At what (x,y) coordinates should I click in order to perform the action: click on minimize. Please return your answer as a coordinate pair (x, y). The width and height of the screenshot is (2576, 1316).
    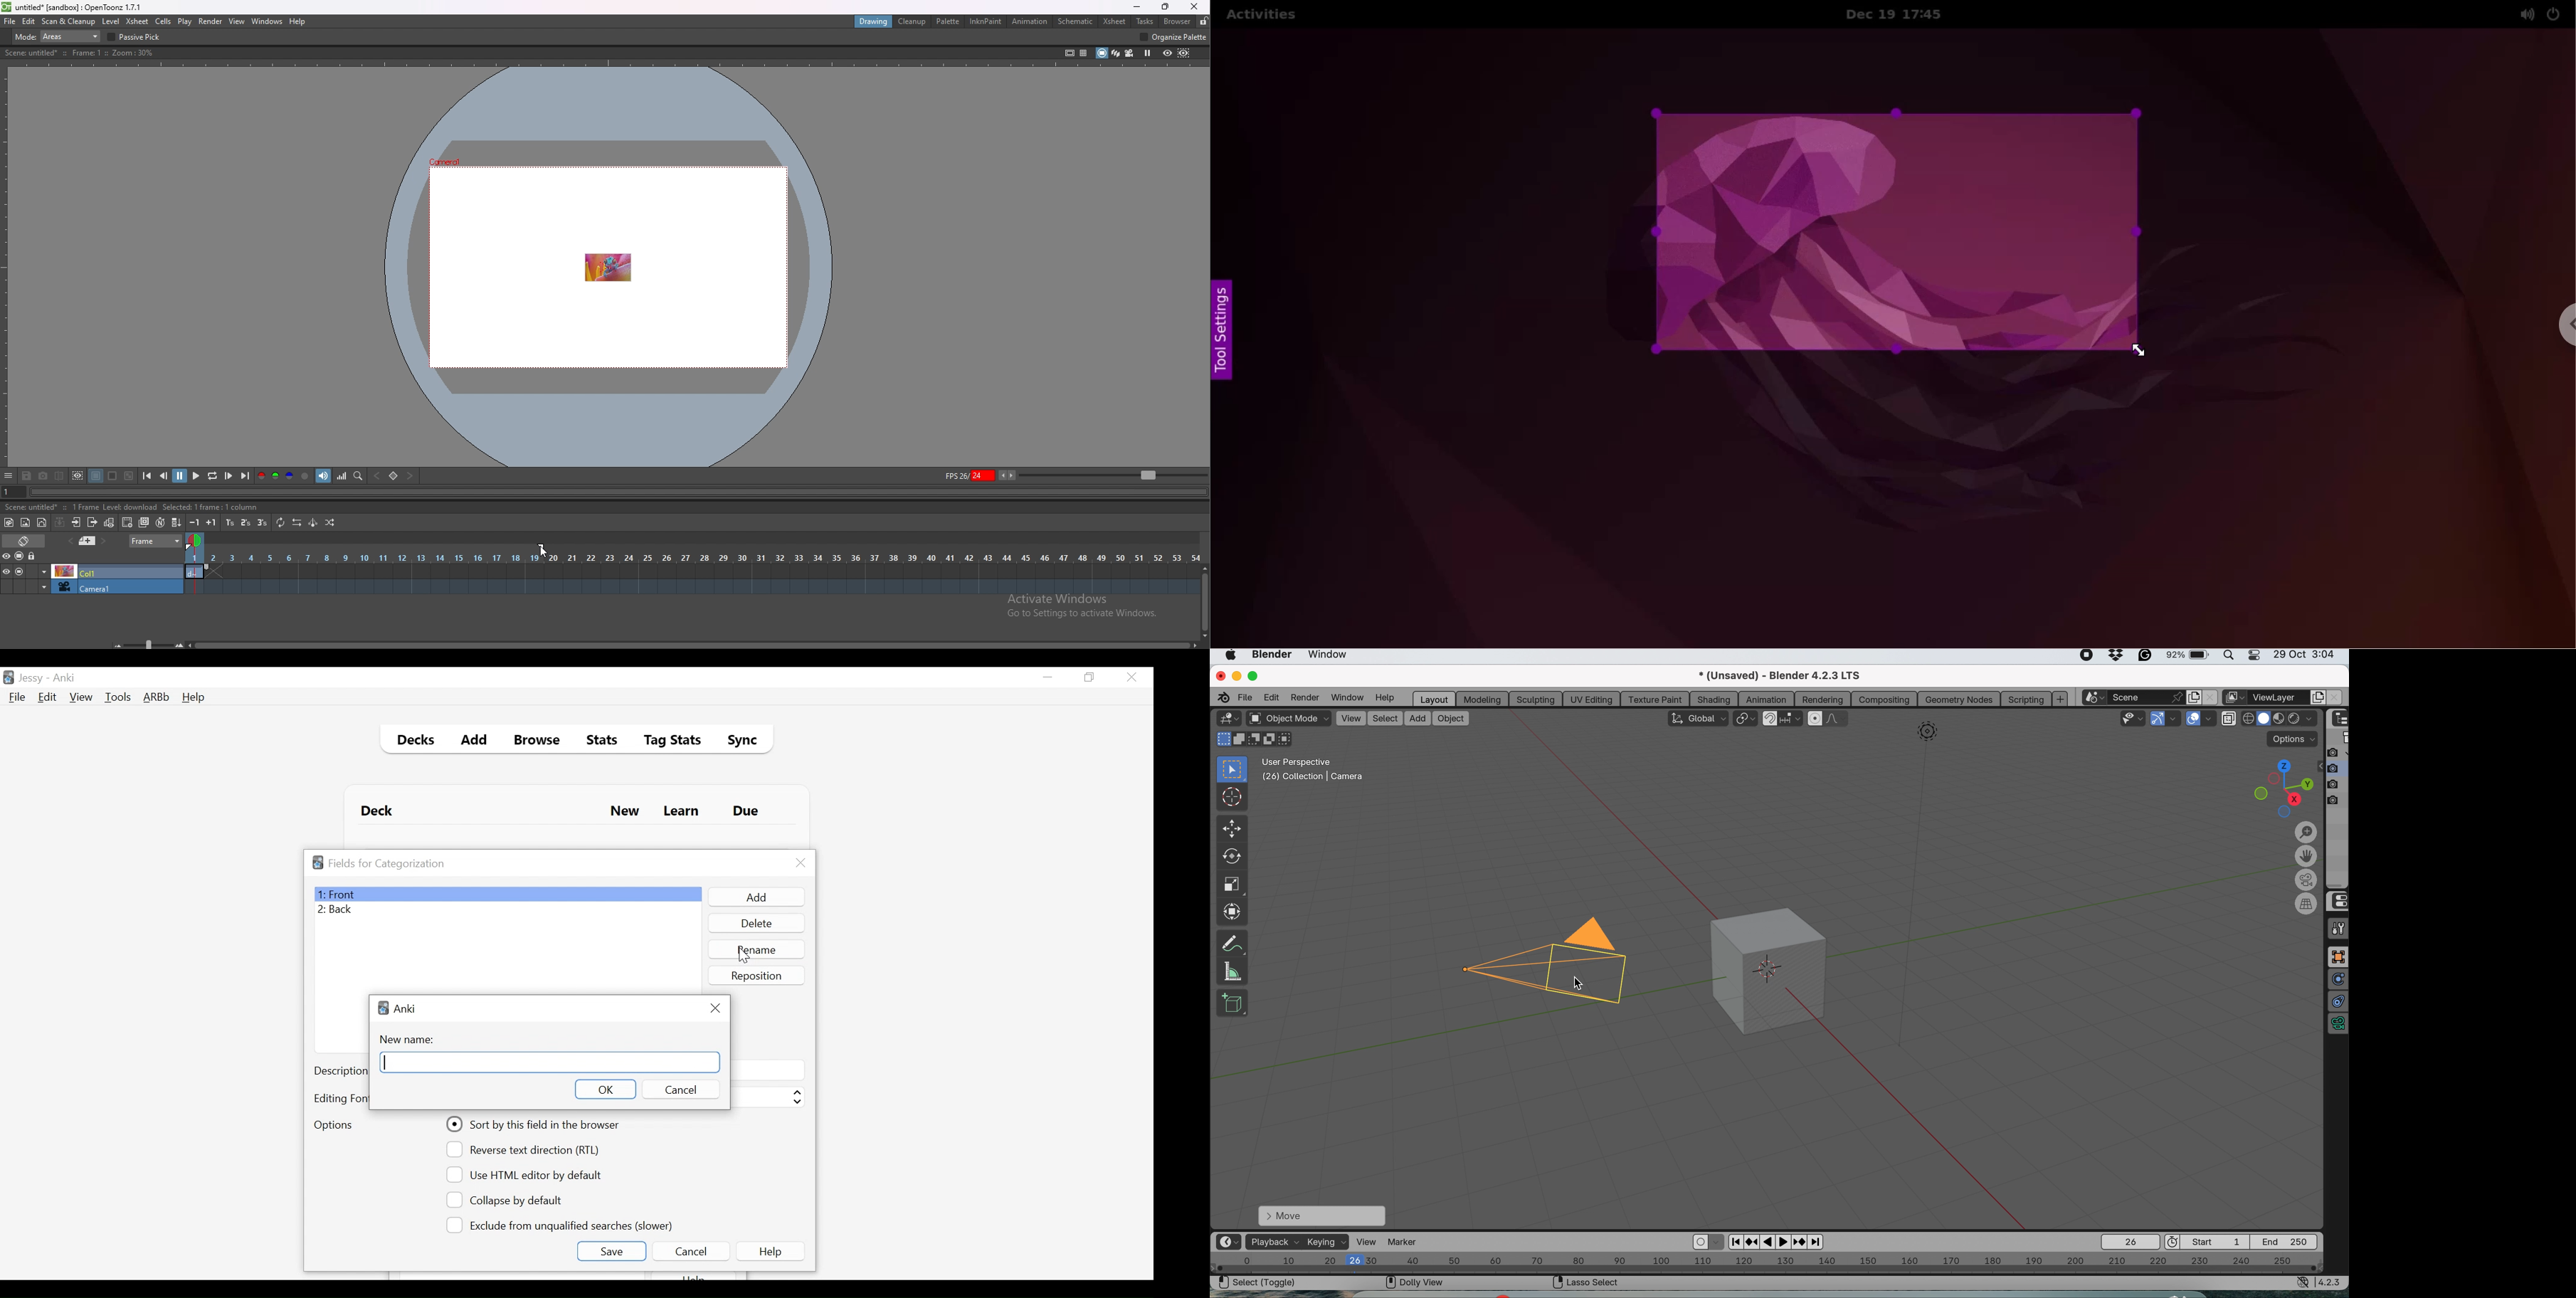
    Looking at the image, I should click on (1047, 678).